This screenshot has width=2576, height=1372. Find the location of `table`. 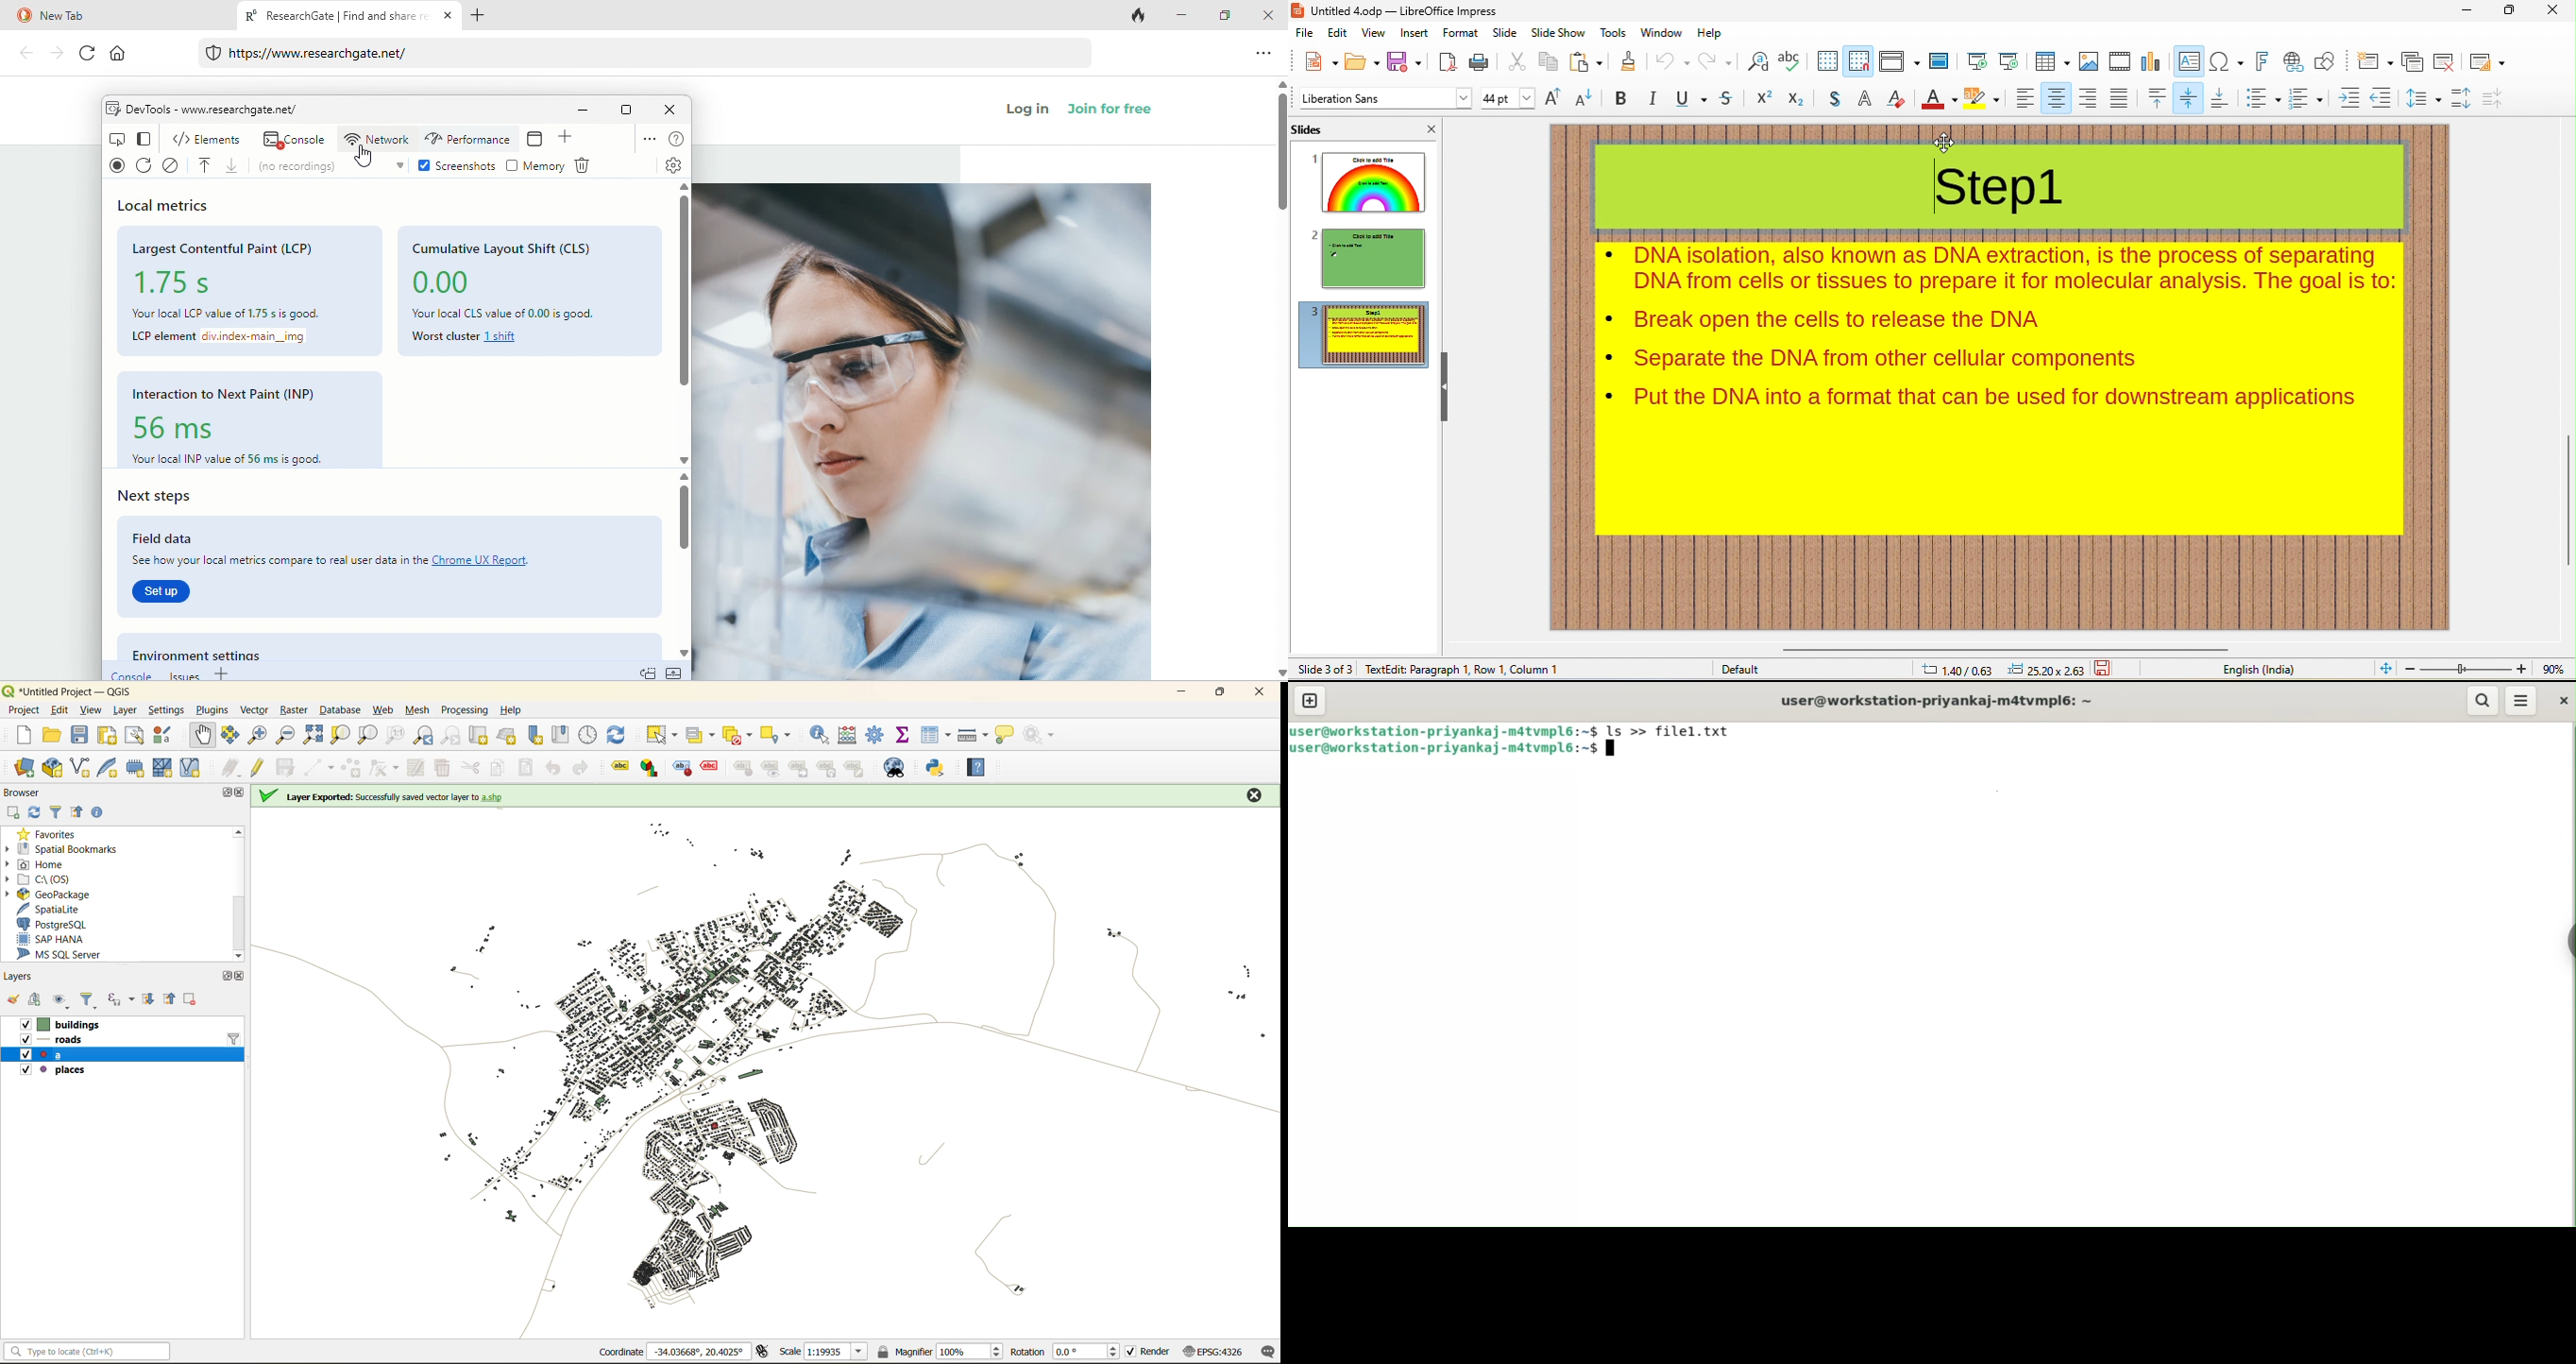

table is located at coordinates (2049, 60).